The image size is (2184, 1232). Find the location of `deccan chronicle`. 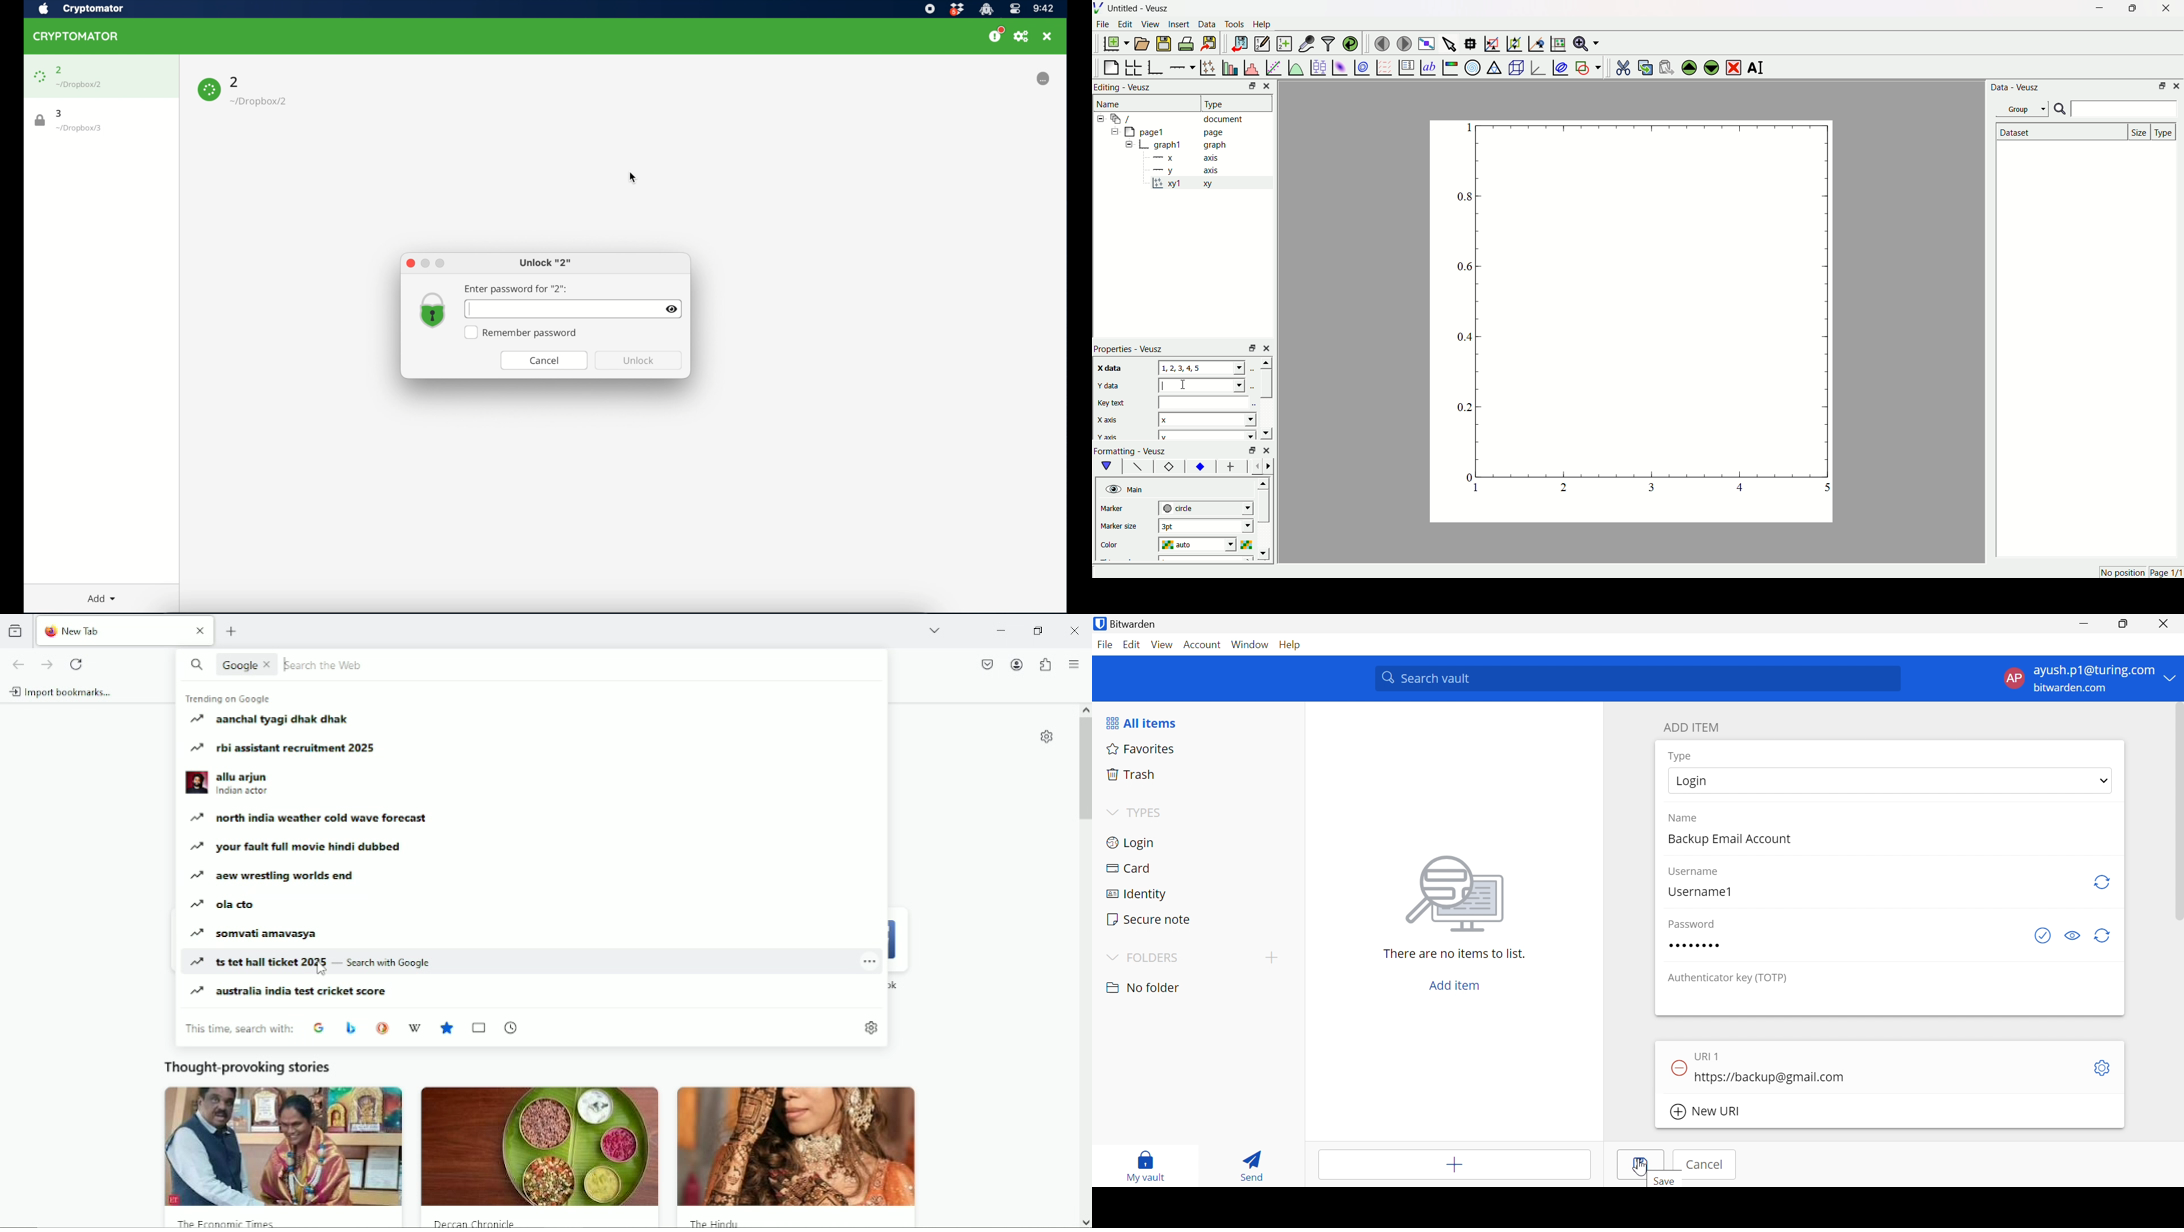

deccan chronicle is located at coordinates (483, 1223).